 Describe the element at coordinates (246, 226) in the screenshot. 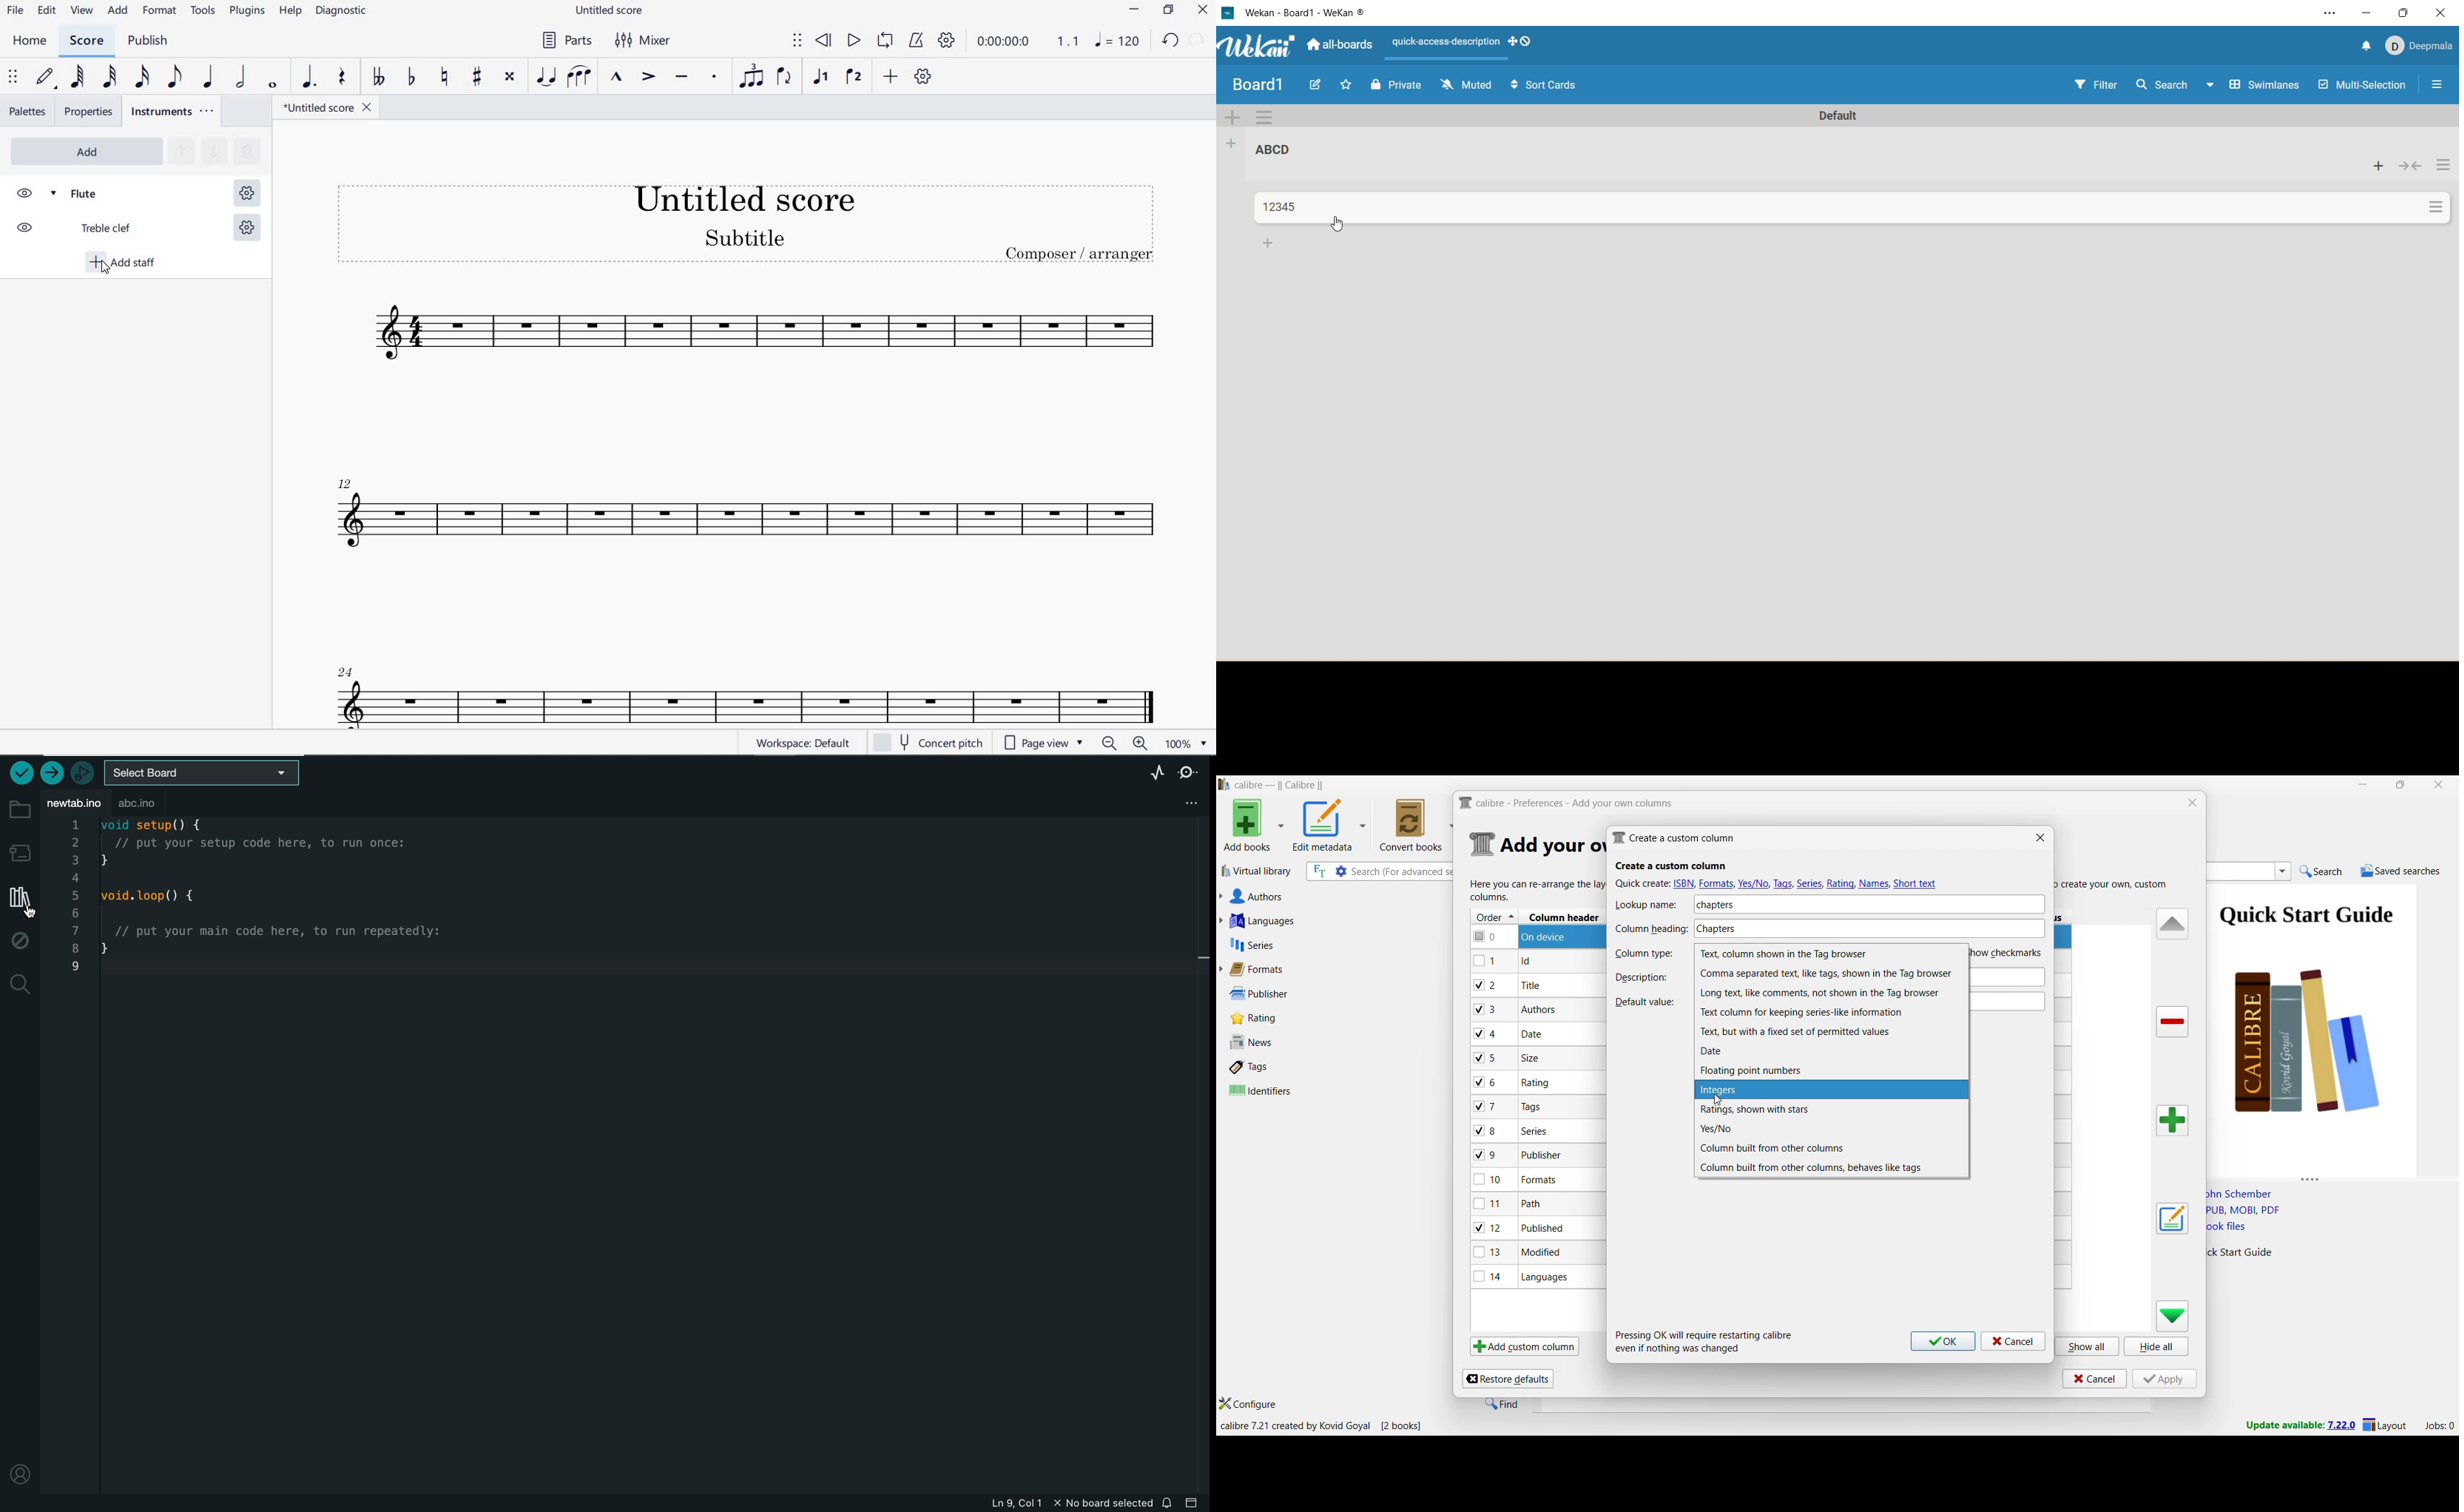

I see `STAFF SETTING` at that location.